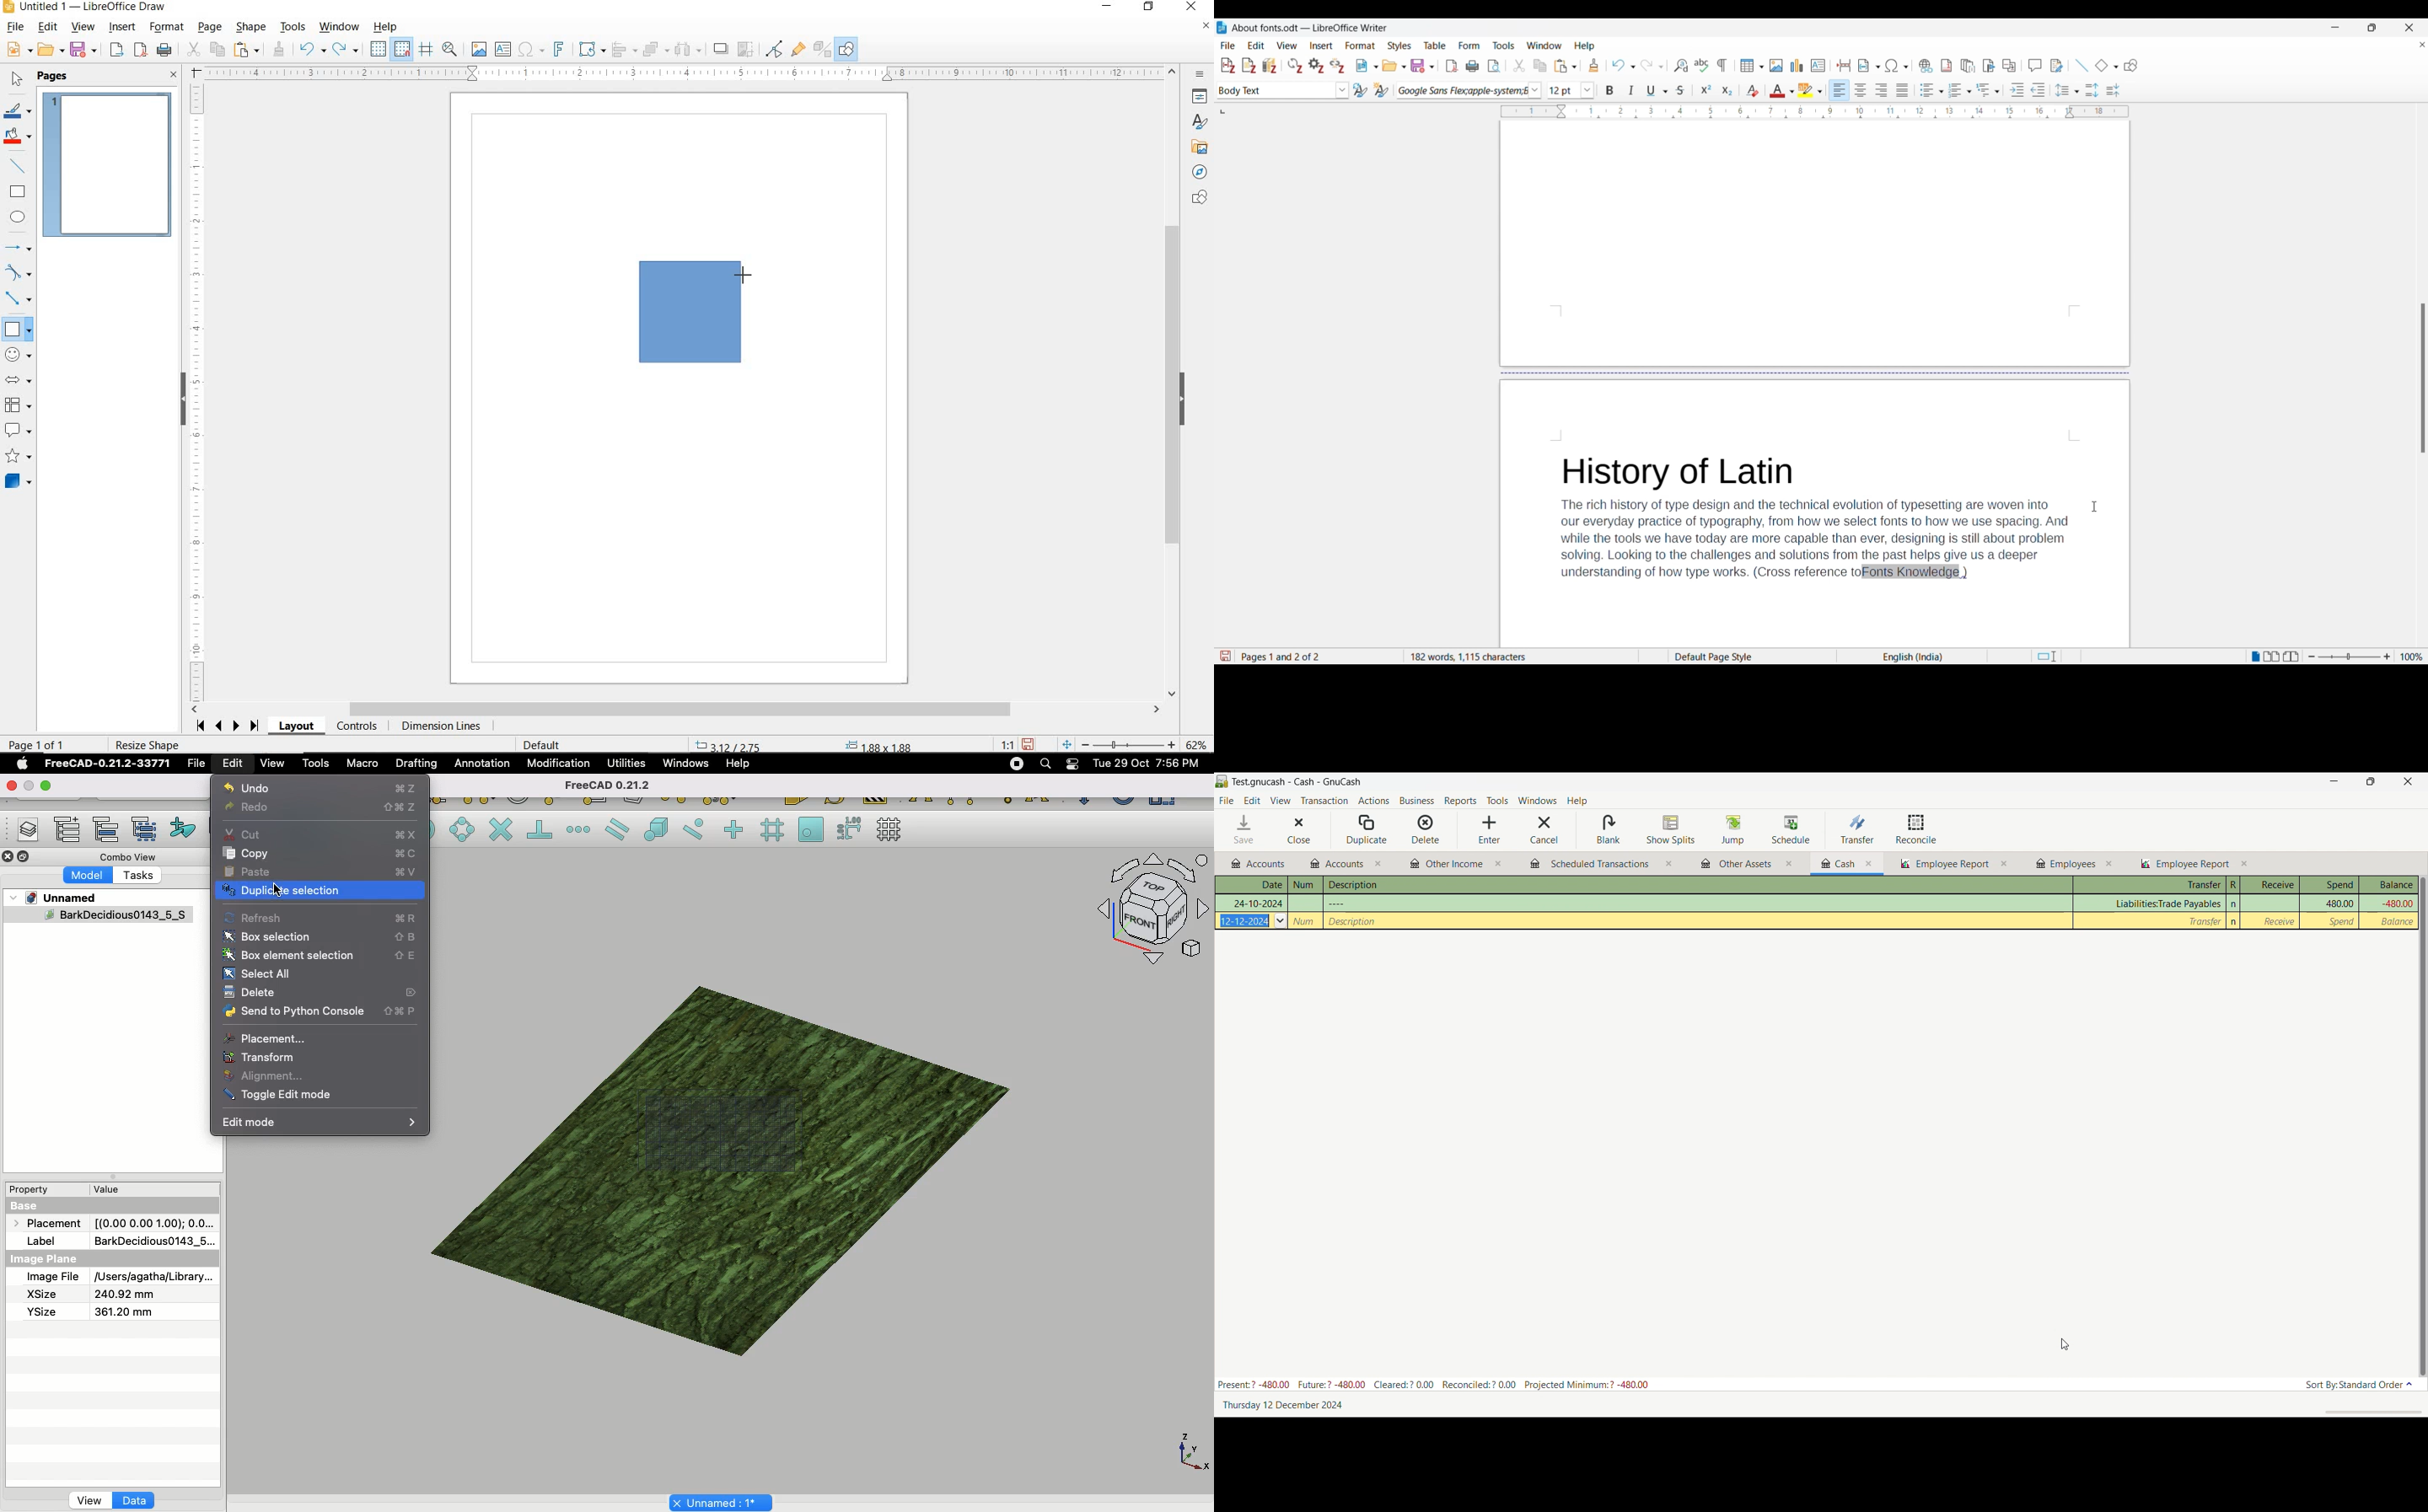  Describe the element at coordinates (688, 311) in the screenshot. I see `DRAWING SQUARE` at that location.